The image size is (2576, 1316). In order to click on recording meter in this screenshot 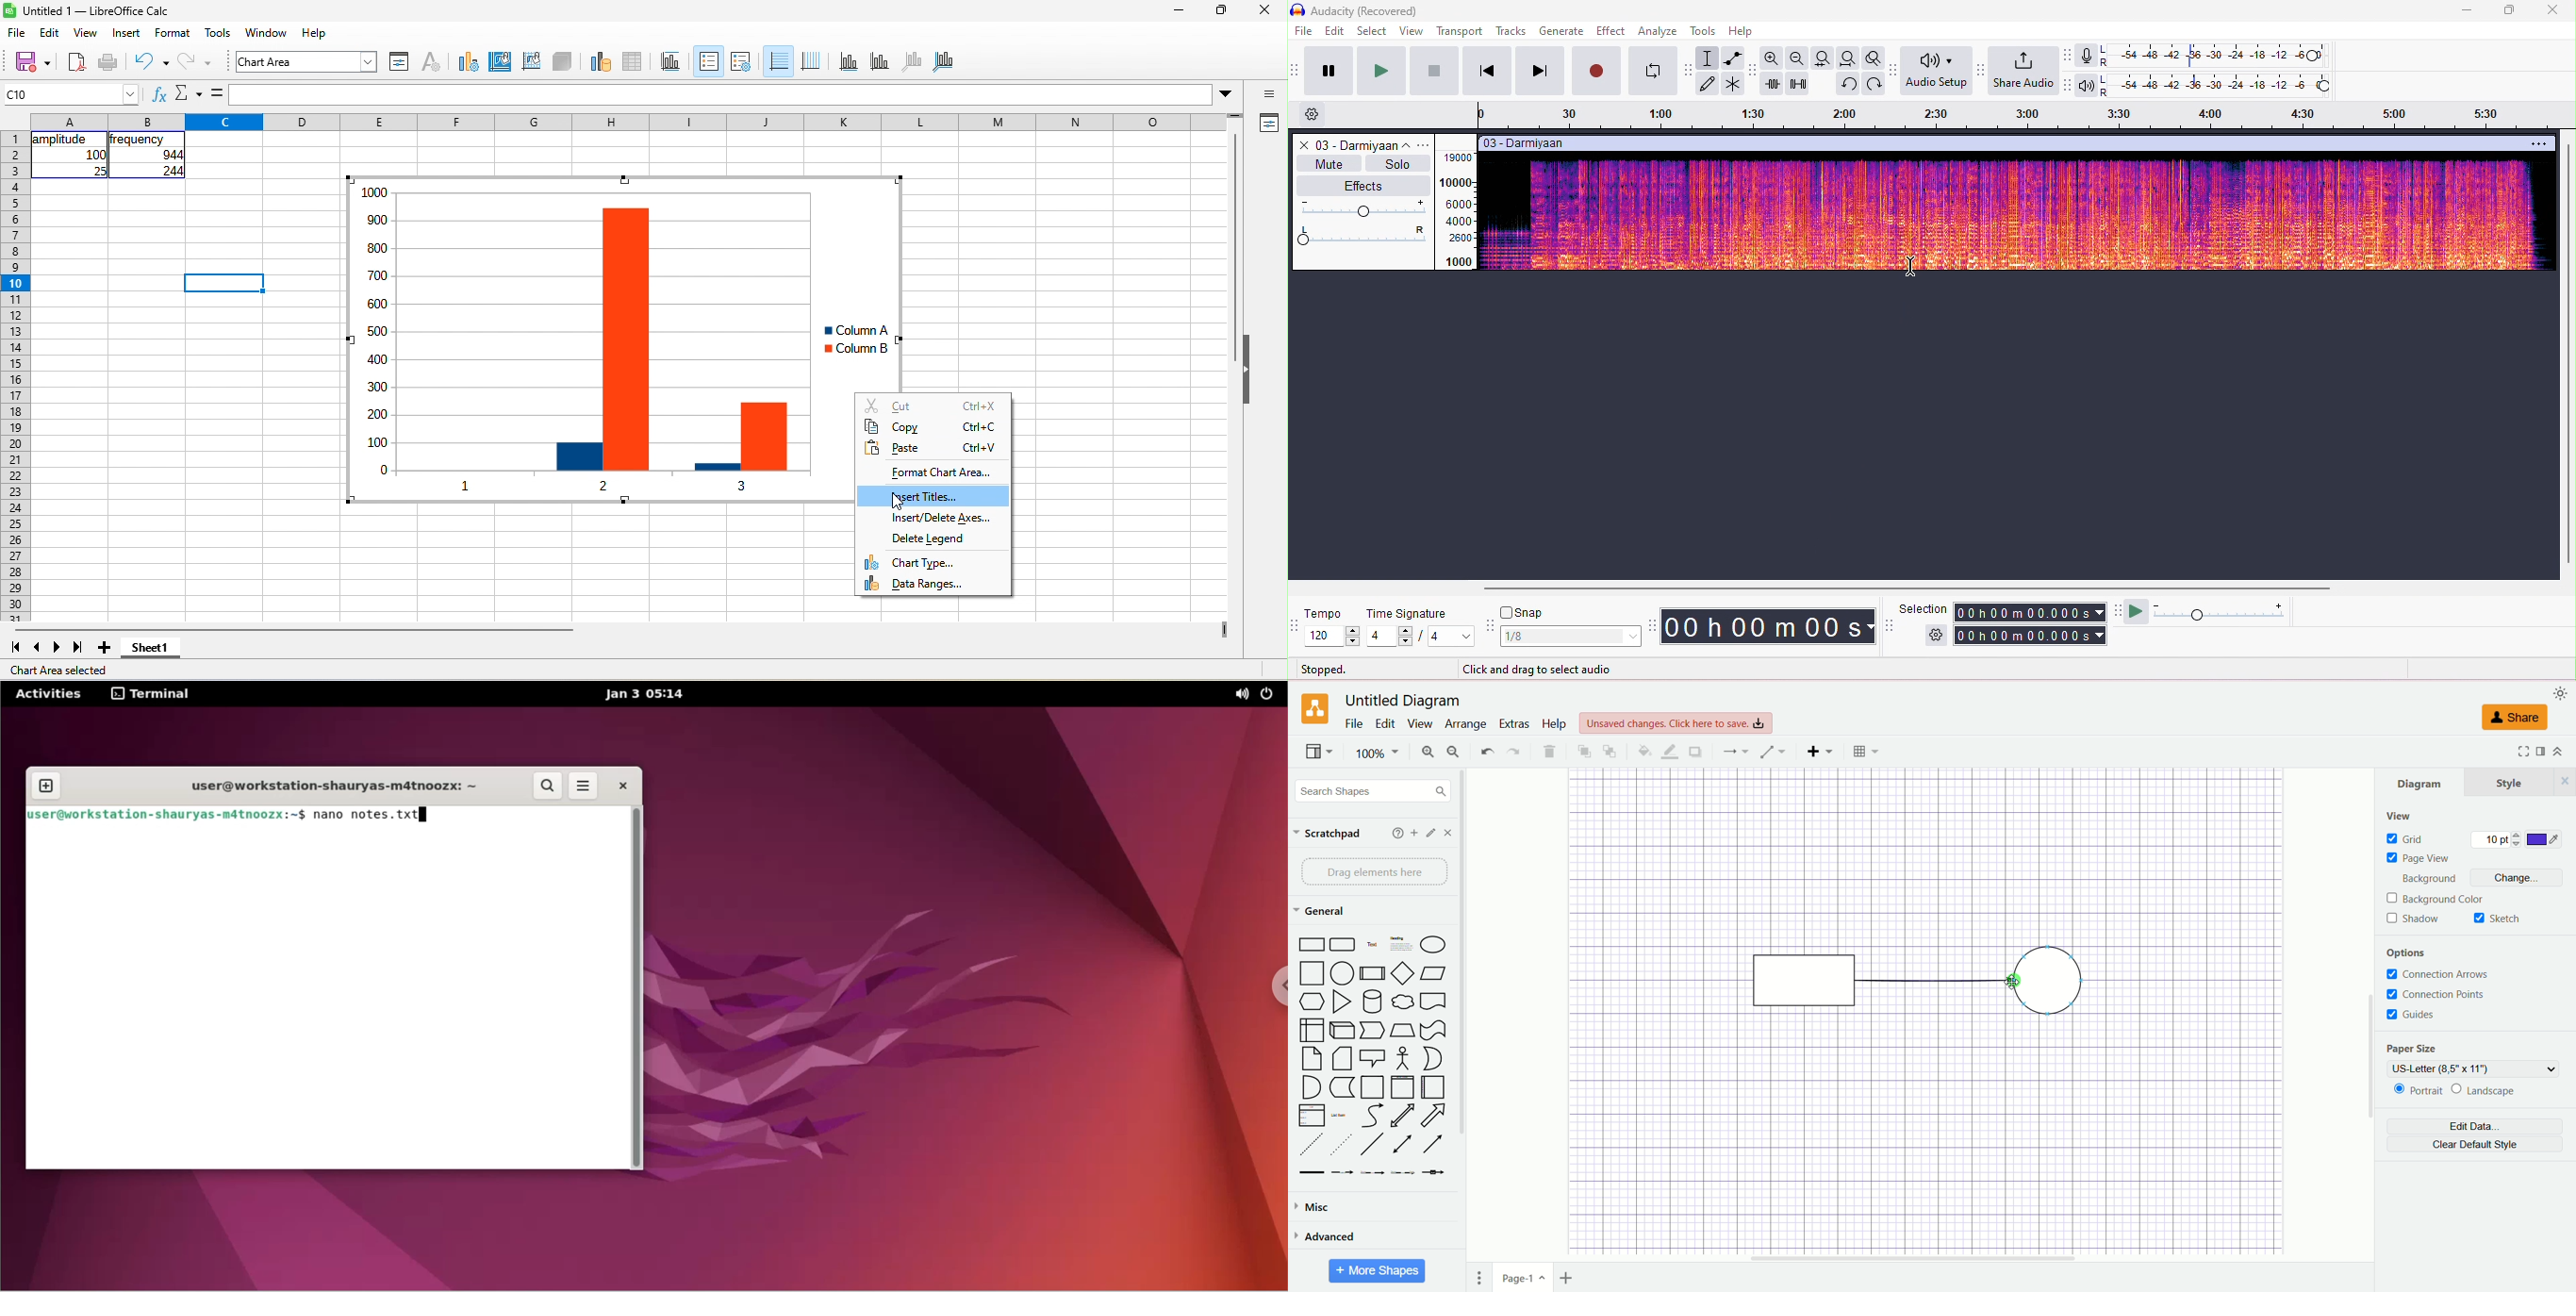, I will do `click(2088, 56)`.